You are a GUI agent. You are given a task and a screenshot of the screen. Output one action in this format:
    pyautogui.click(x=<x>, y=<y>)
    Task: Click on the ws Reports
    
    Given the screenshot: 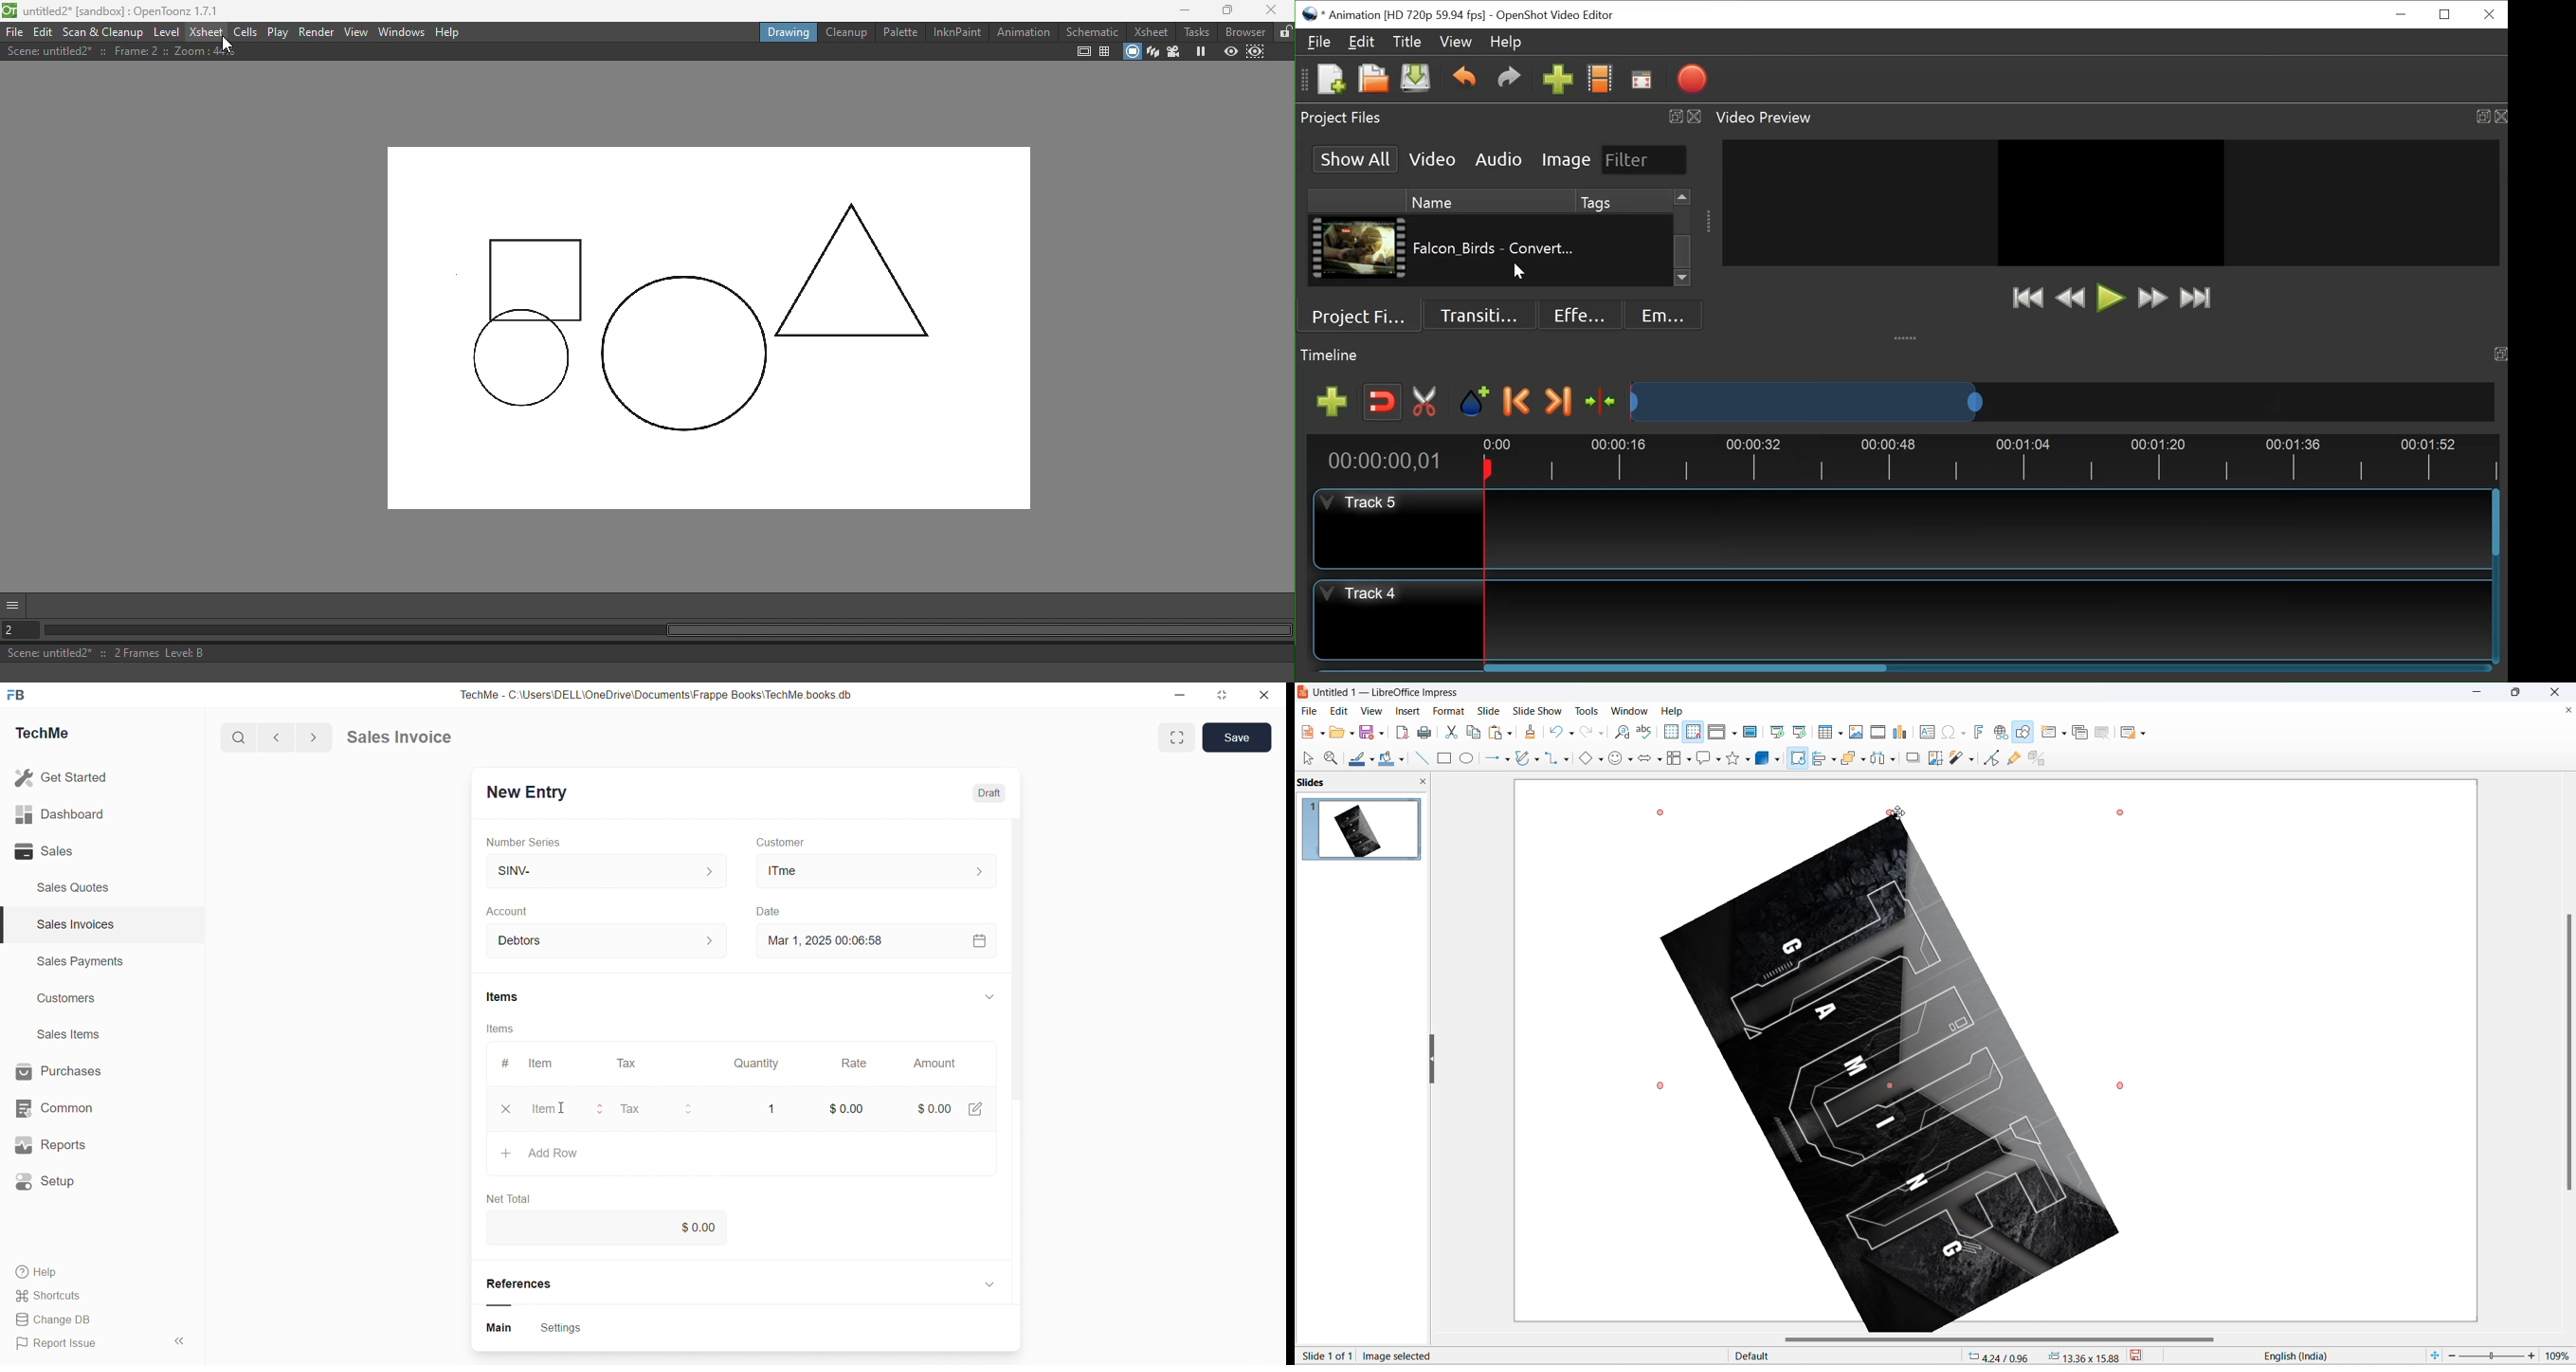 What is the action you would take?
    pyautogui.click(x=63, y=1145)
    